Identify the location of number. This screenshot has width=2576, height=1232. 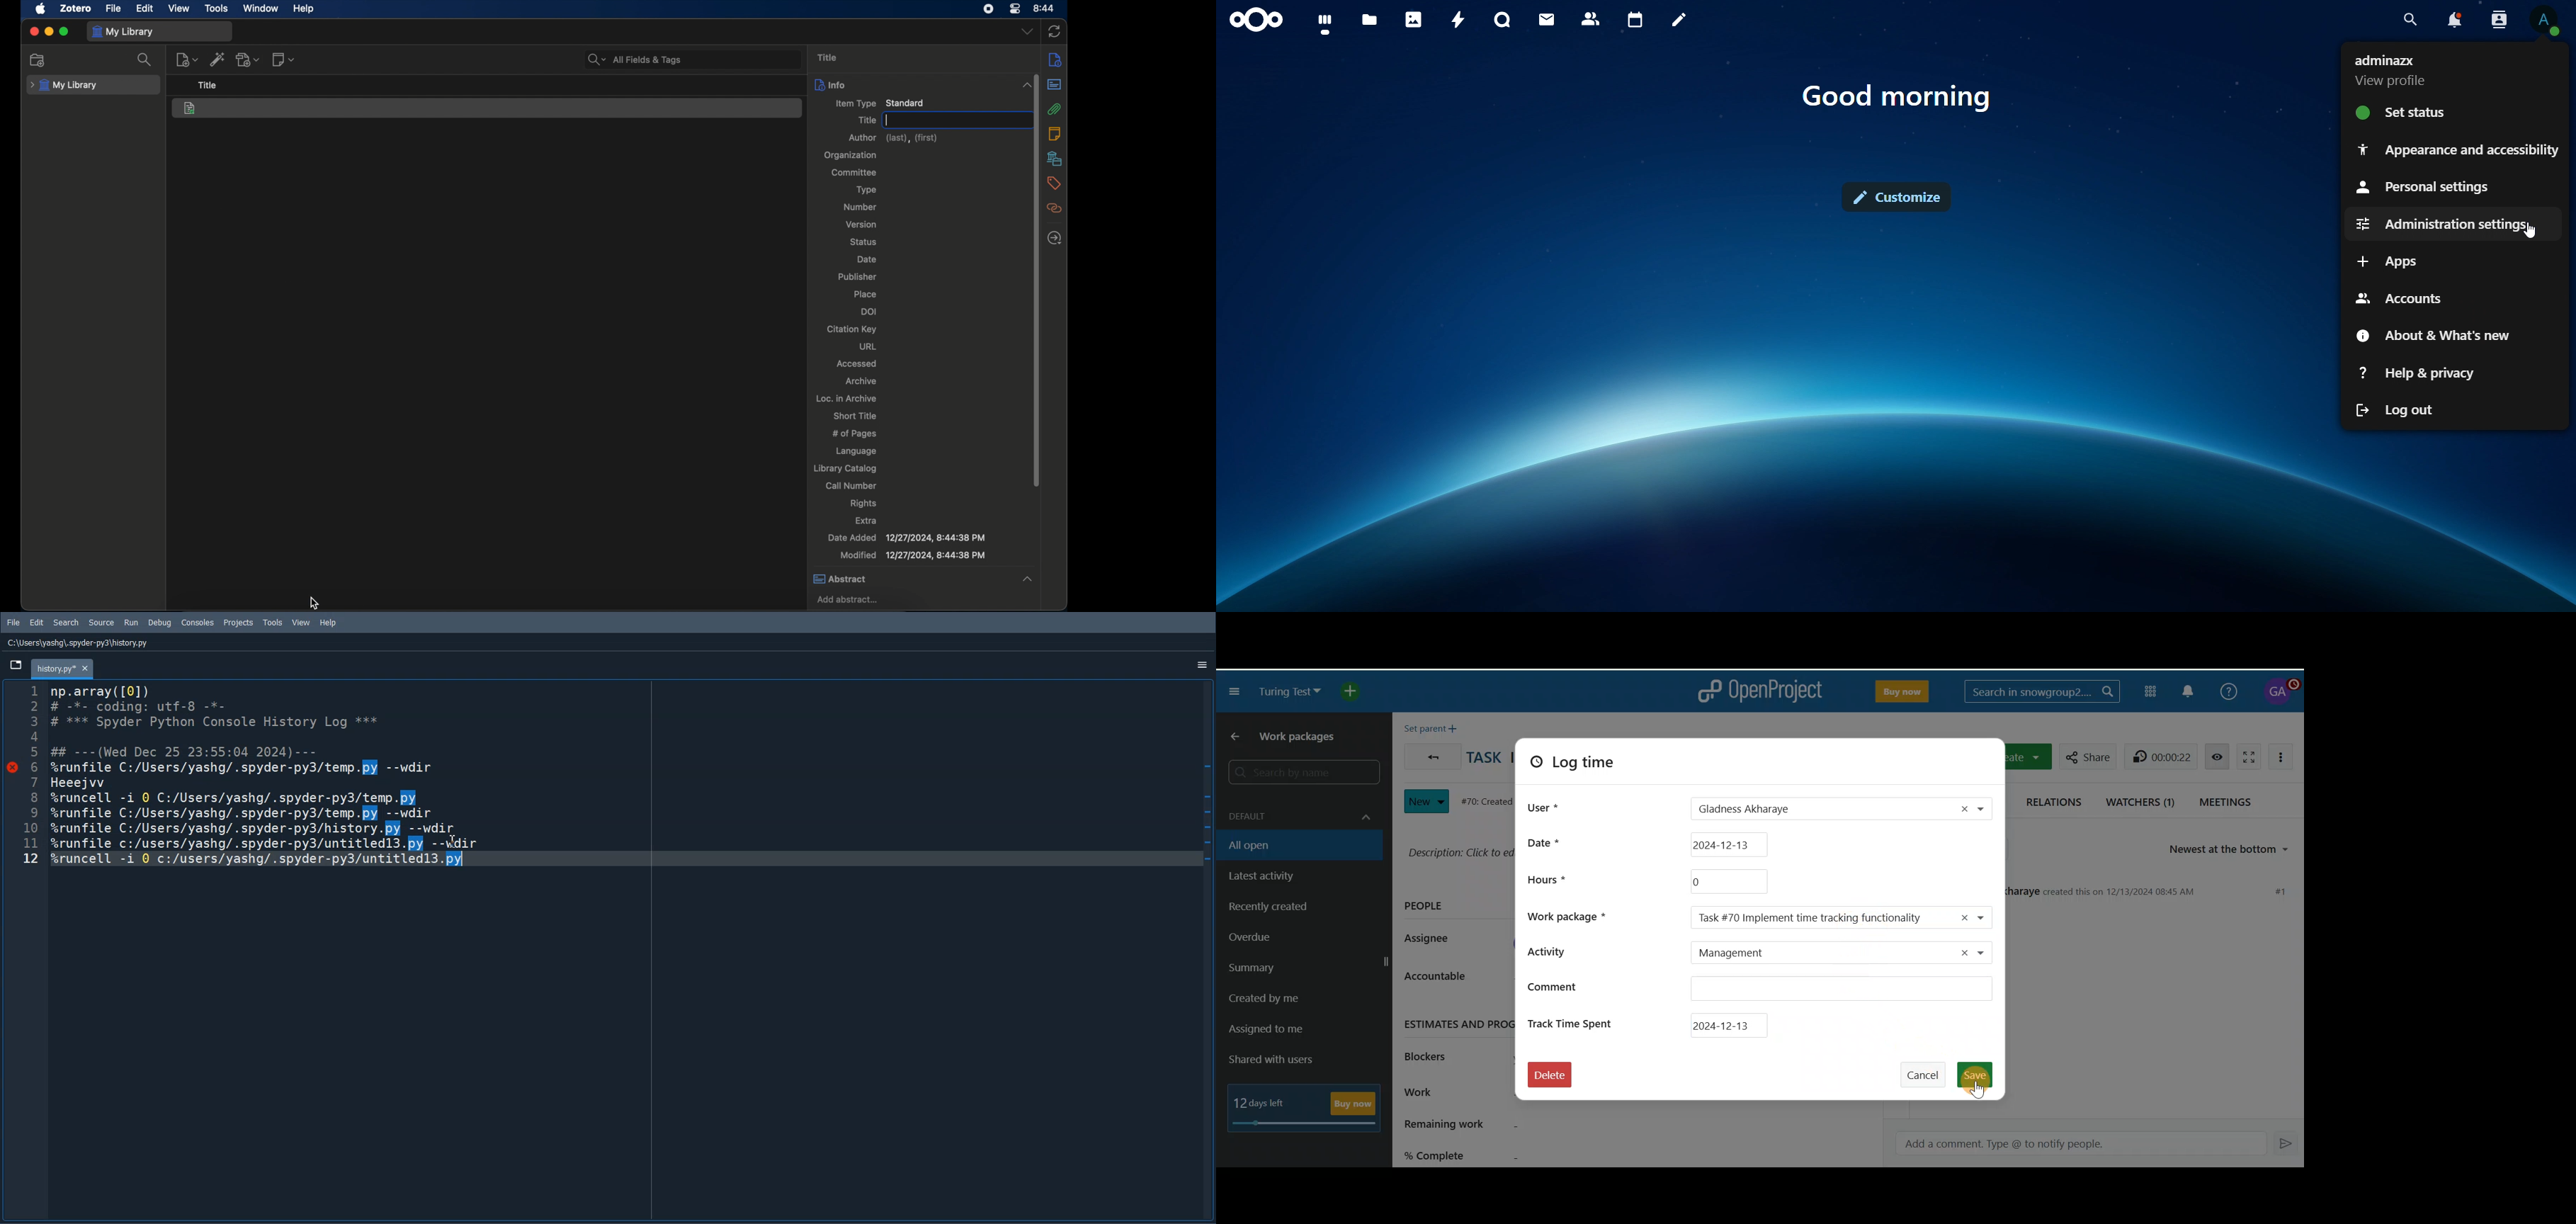
(861, 207).